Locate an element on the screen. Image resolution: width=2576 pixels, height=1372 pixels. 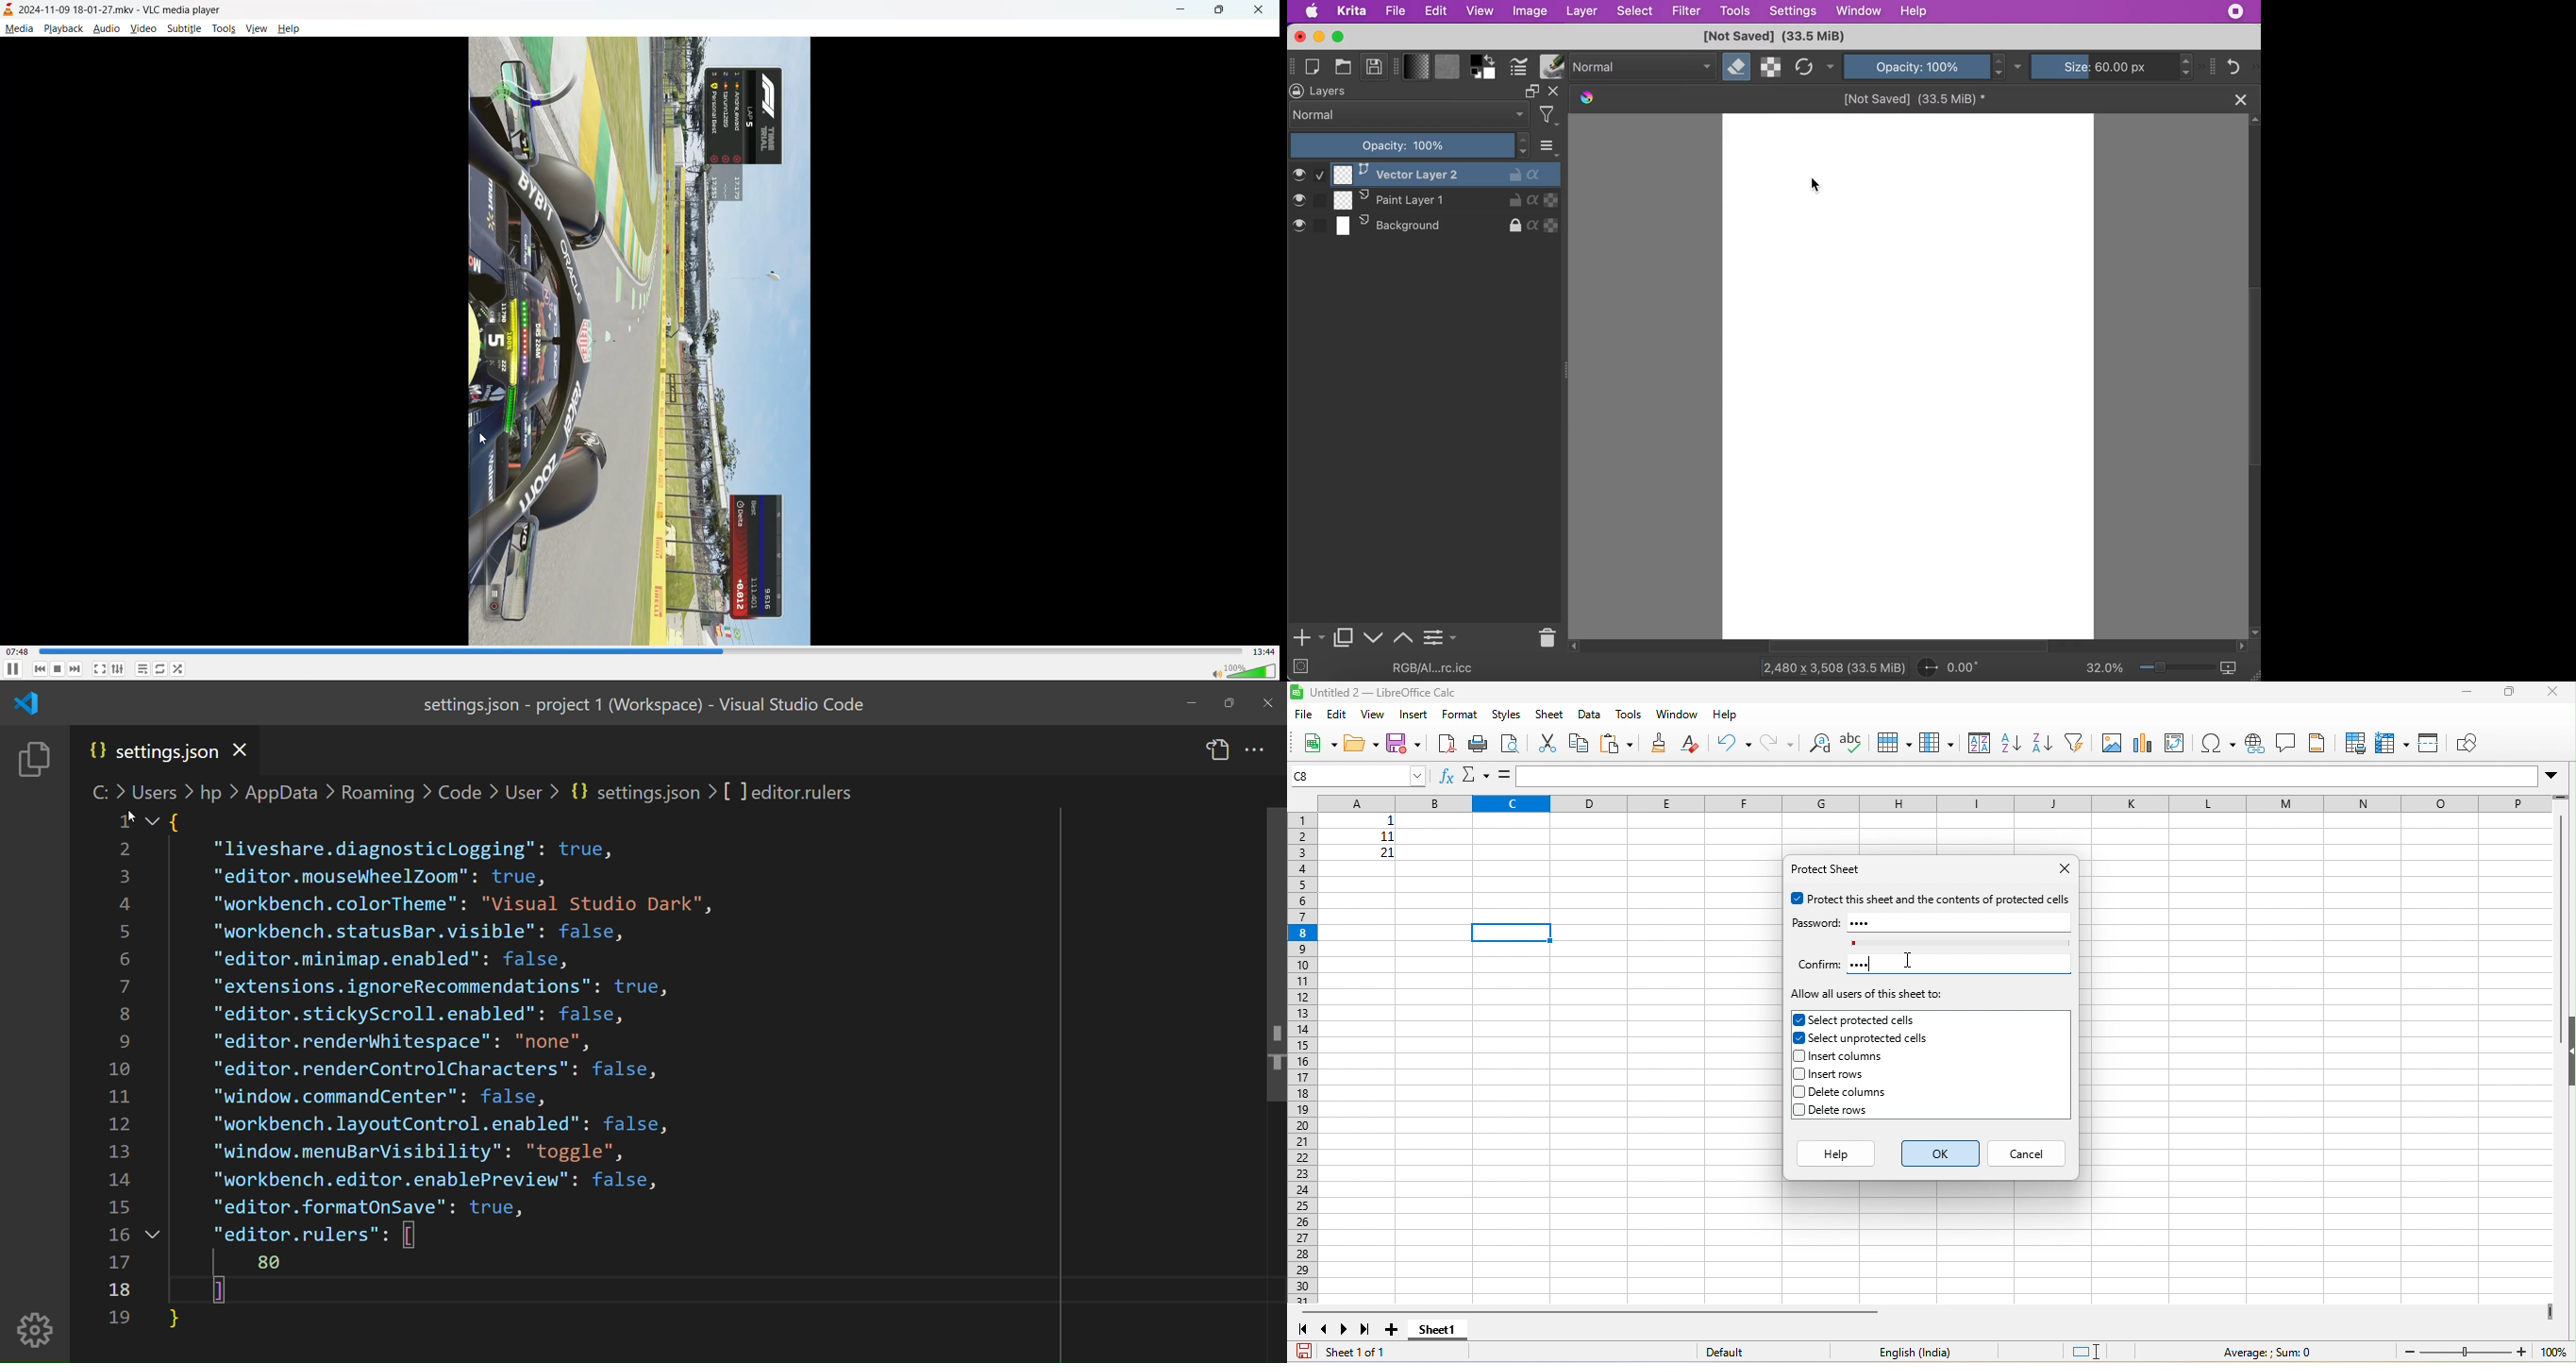
fill gradients is located at coordinates (1417, 67).